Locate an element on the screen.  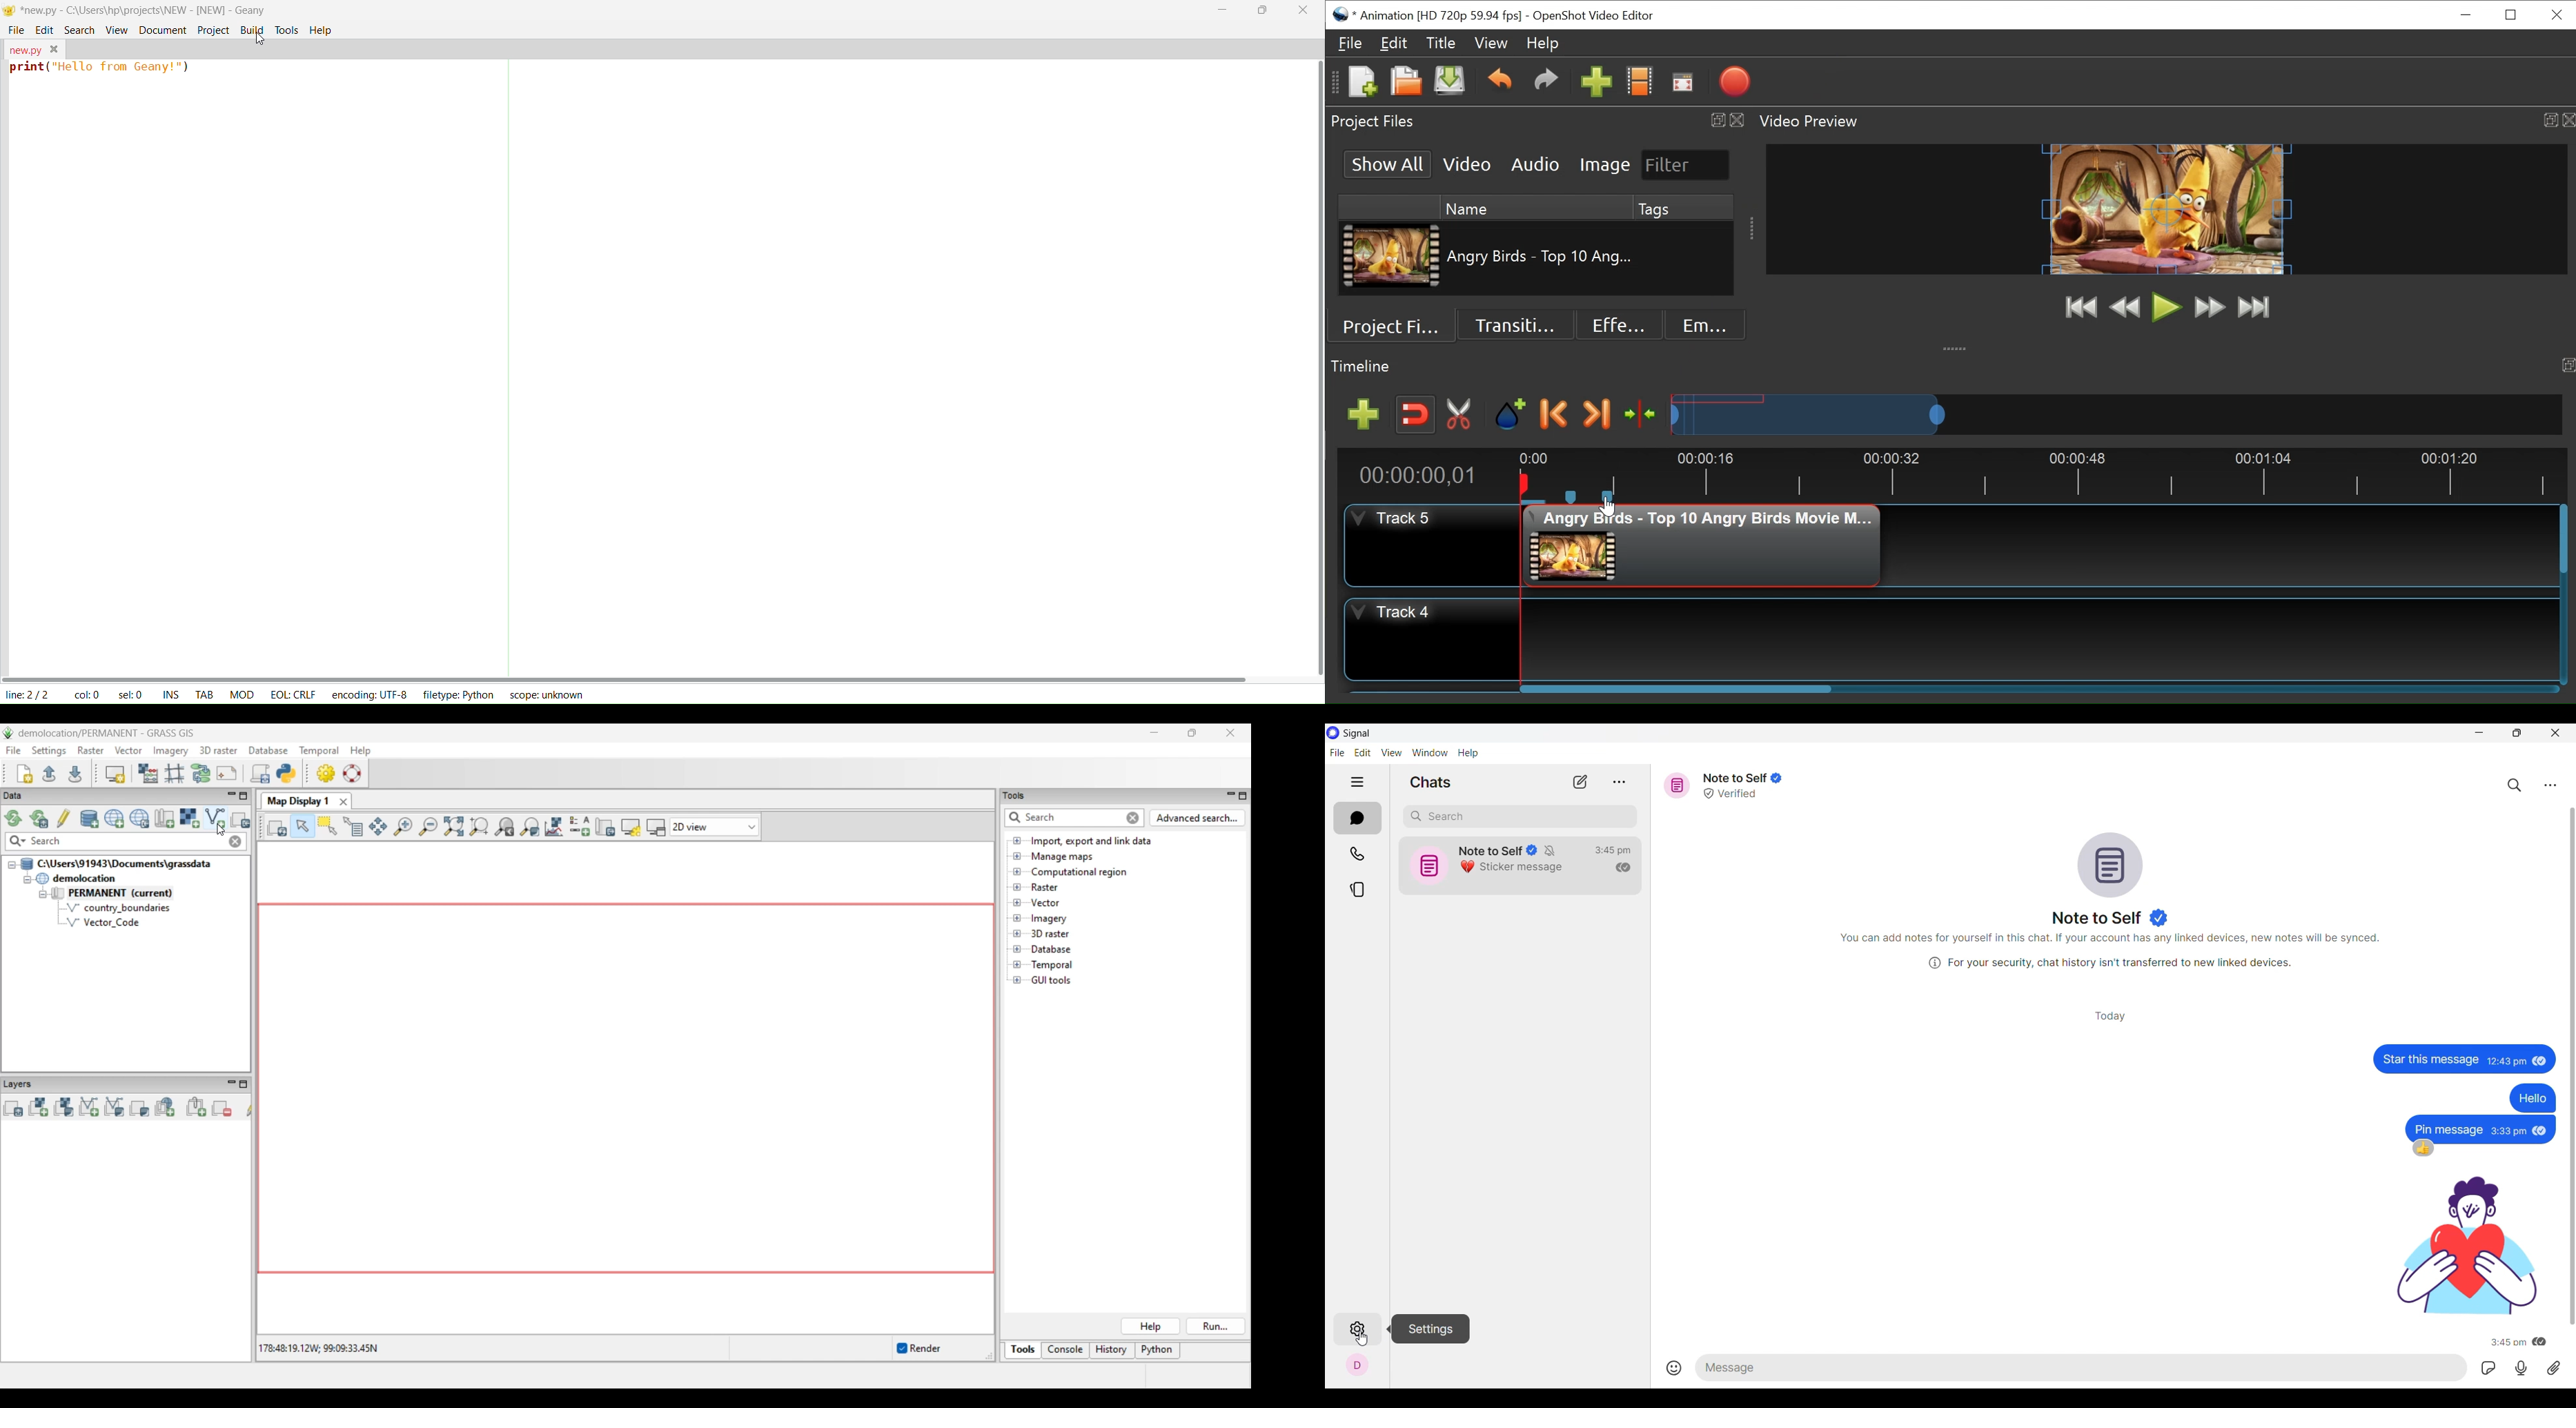
Add smiley is located at coordinates (1674, 1368).